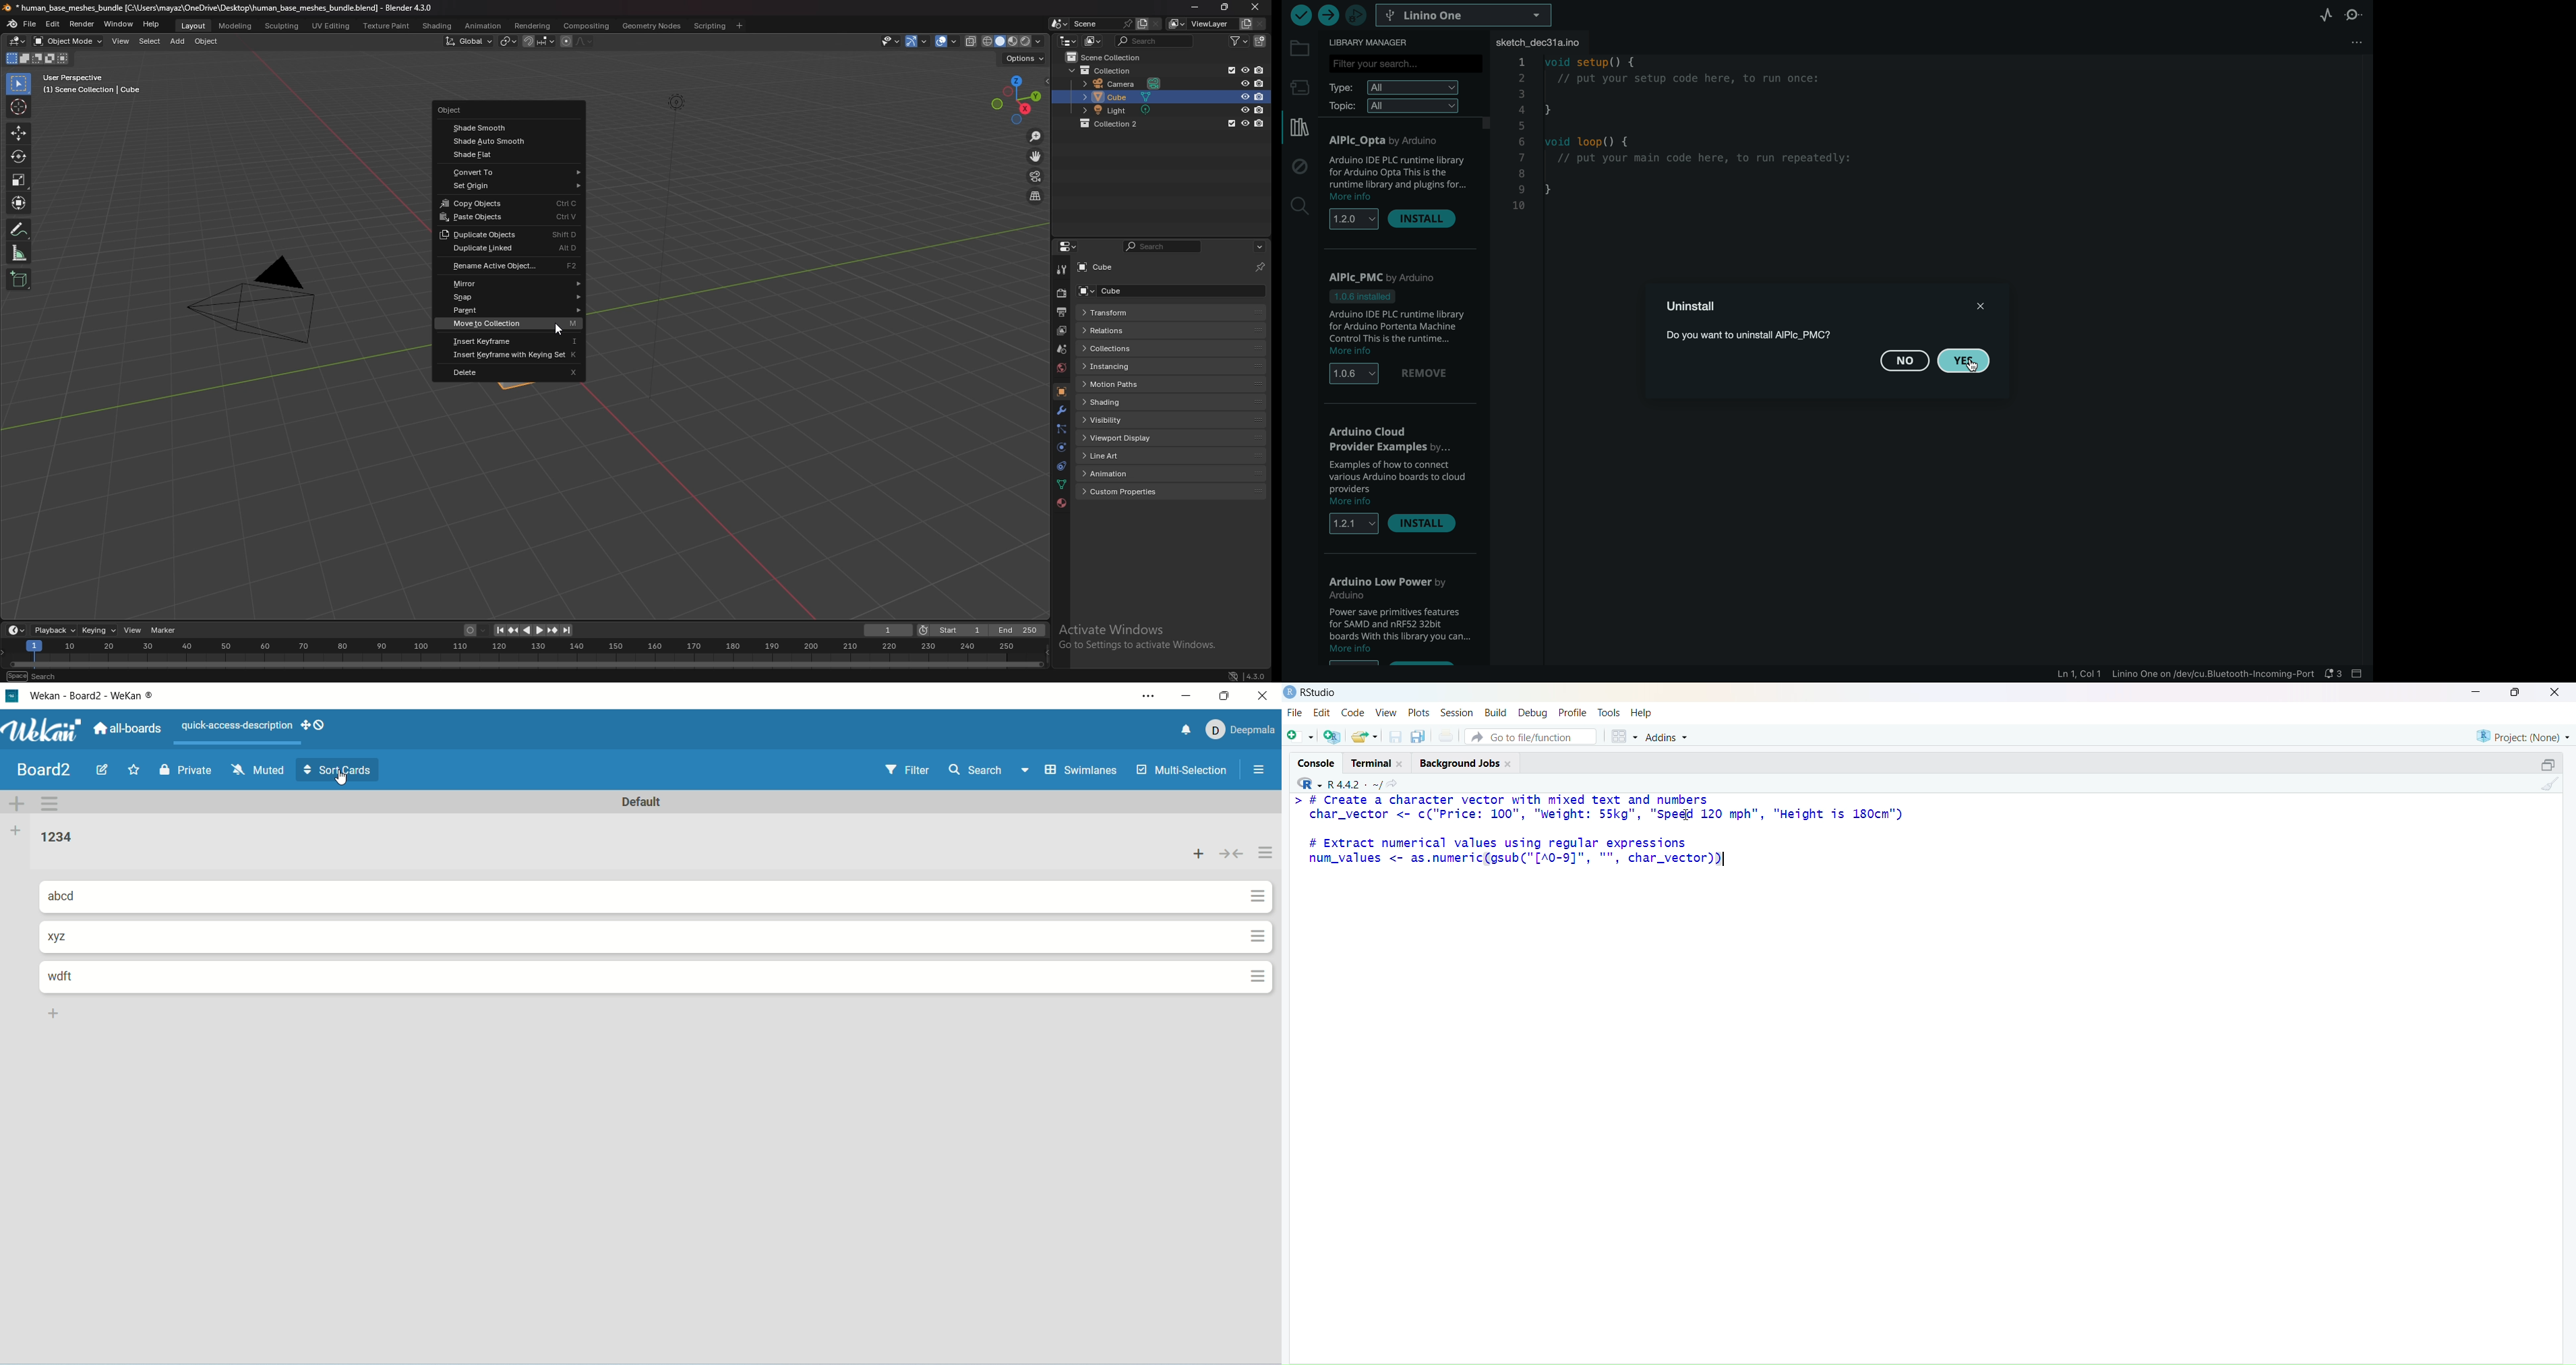 The width and height of the screenshot is (2576, 1372). Describe the element at coordinates (1386, 713) in the screenshot. I see `view` at that location.